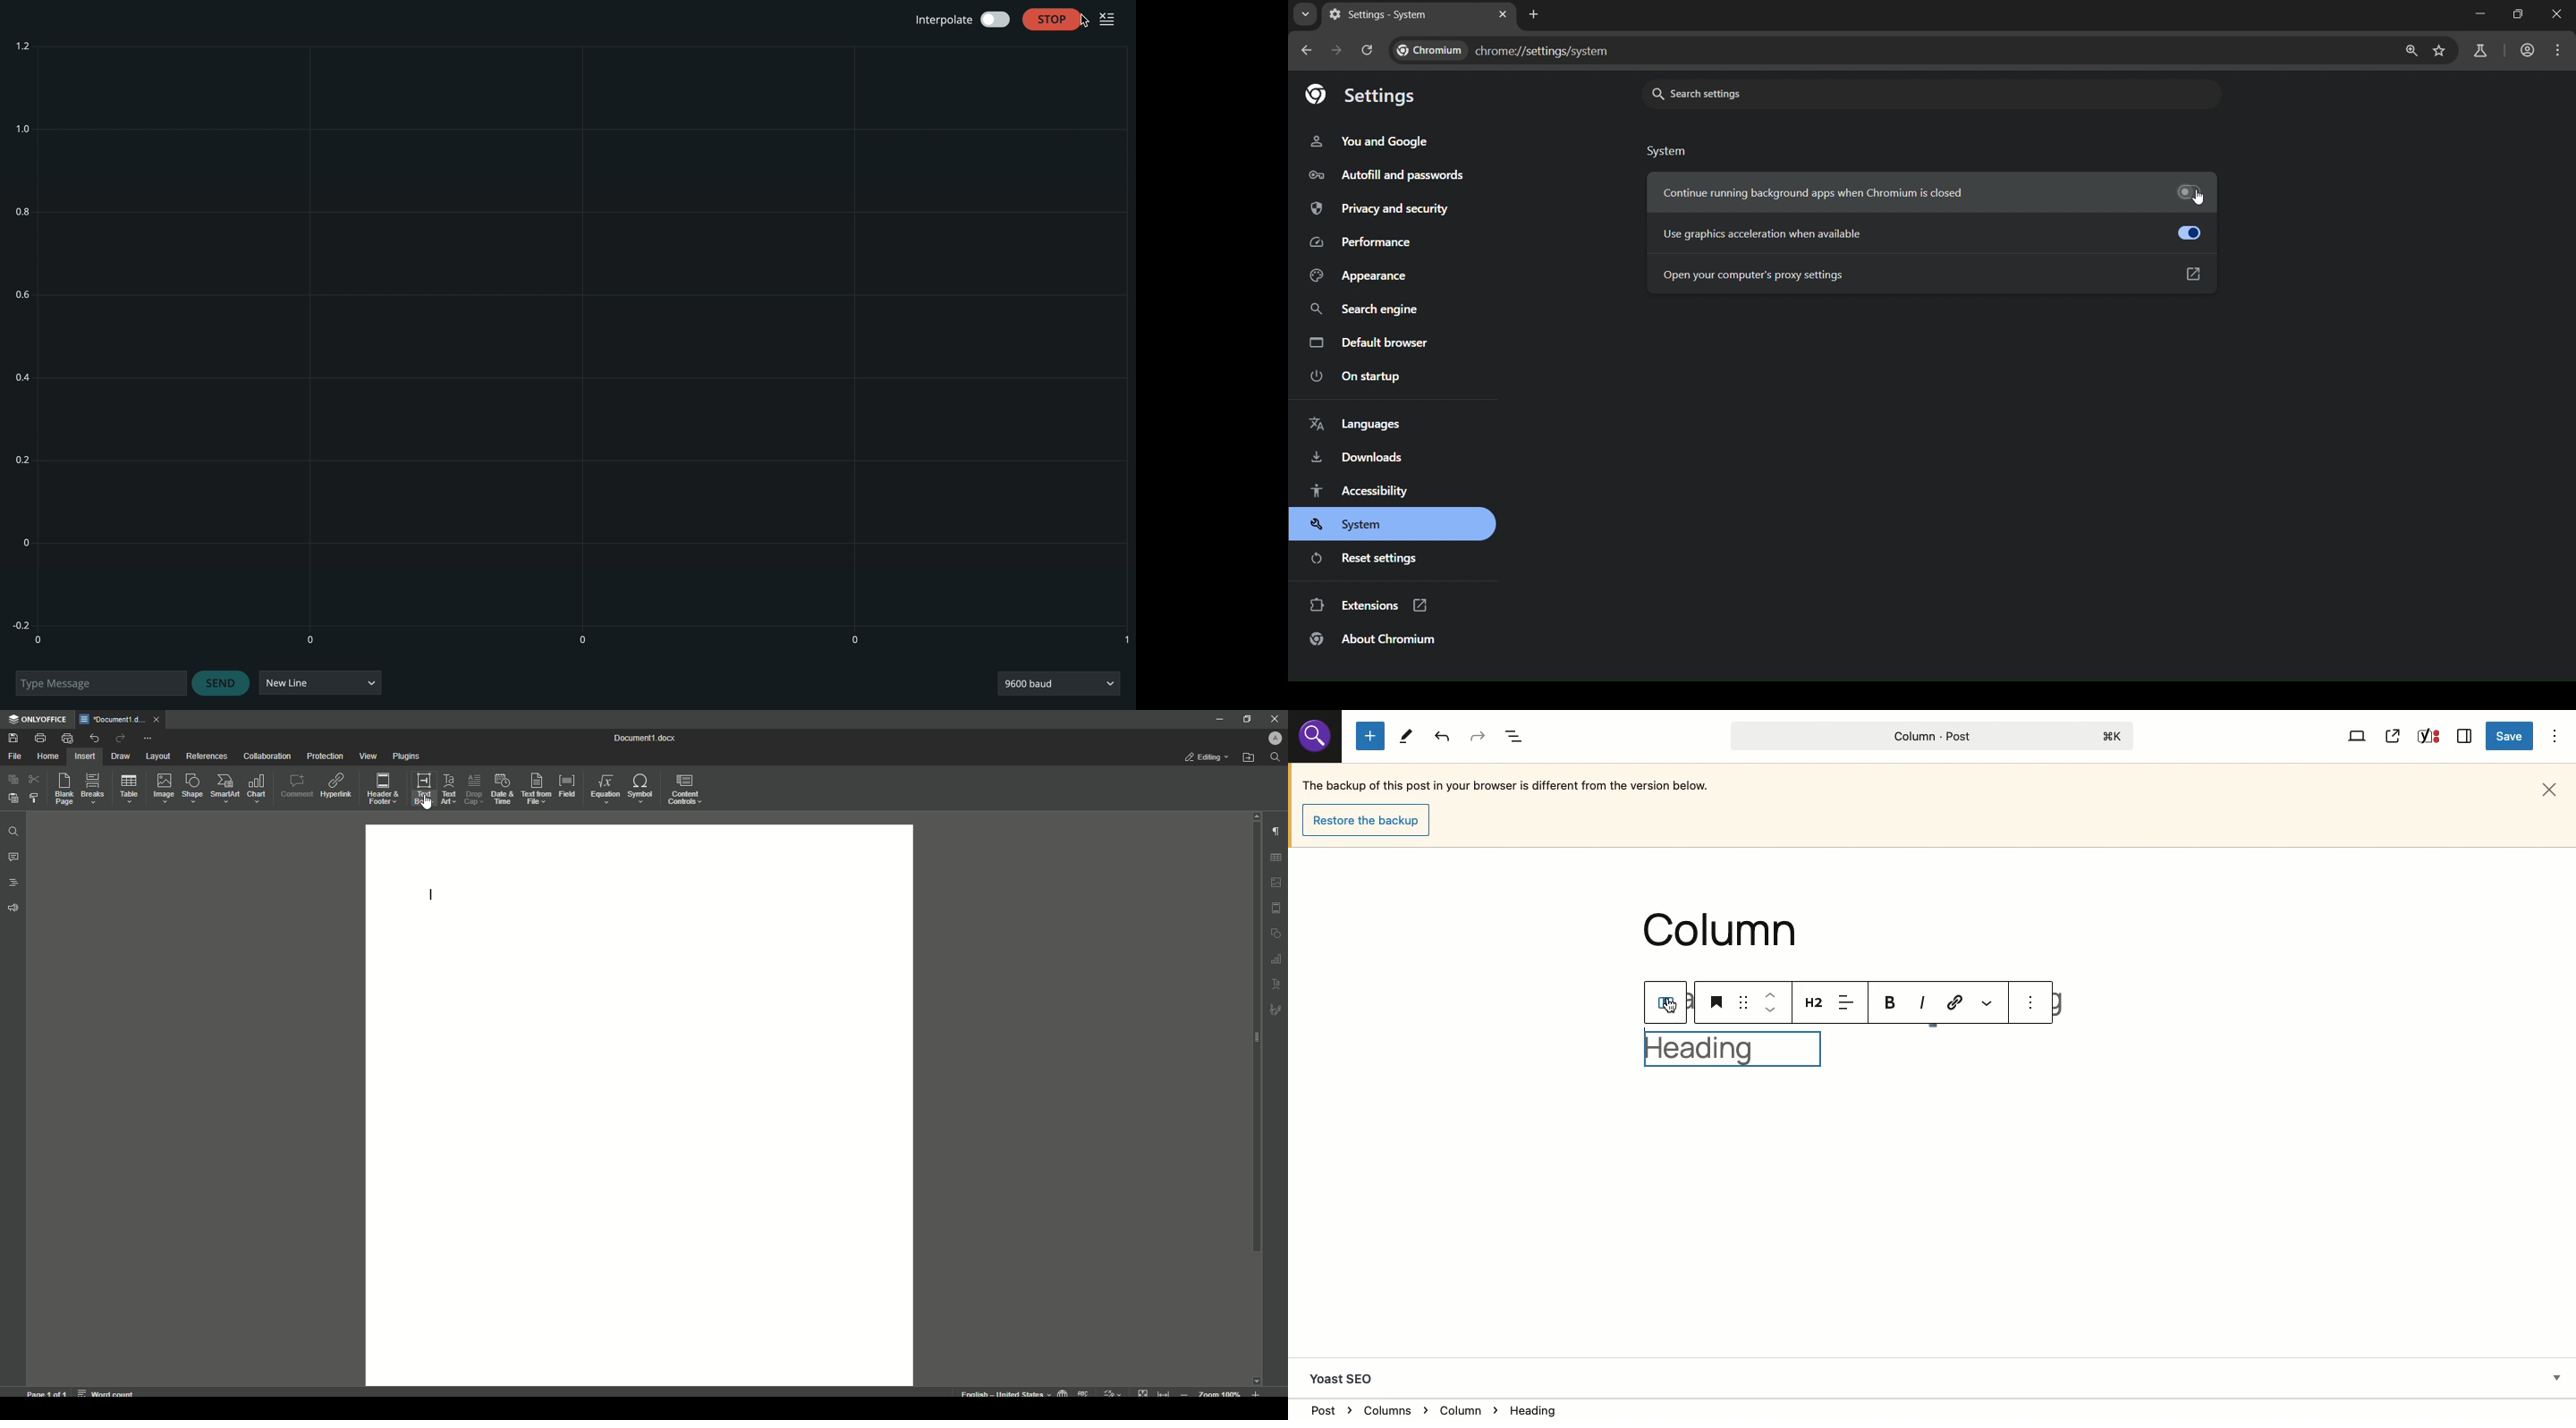 The width and height of the screenshot is (2576, 1428). Describe the element at coordinates (1922, 1002) in the screenshot. I see `Italics` at that location.